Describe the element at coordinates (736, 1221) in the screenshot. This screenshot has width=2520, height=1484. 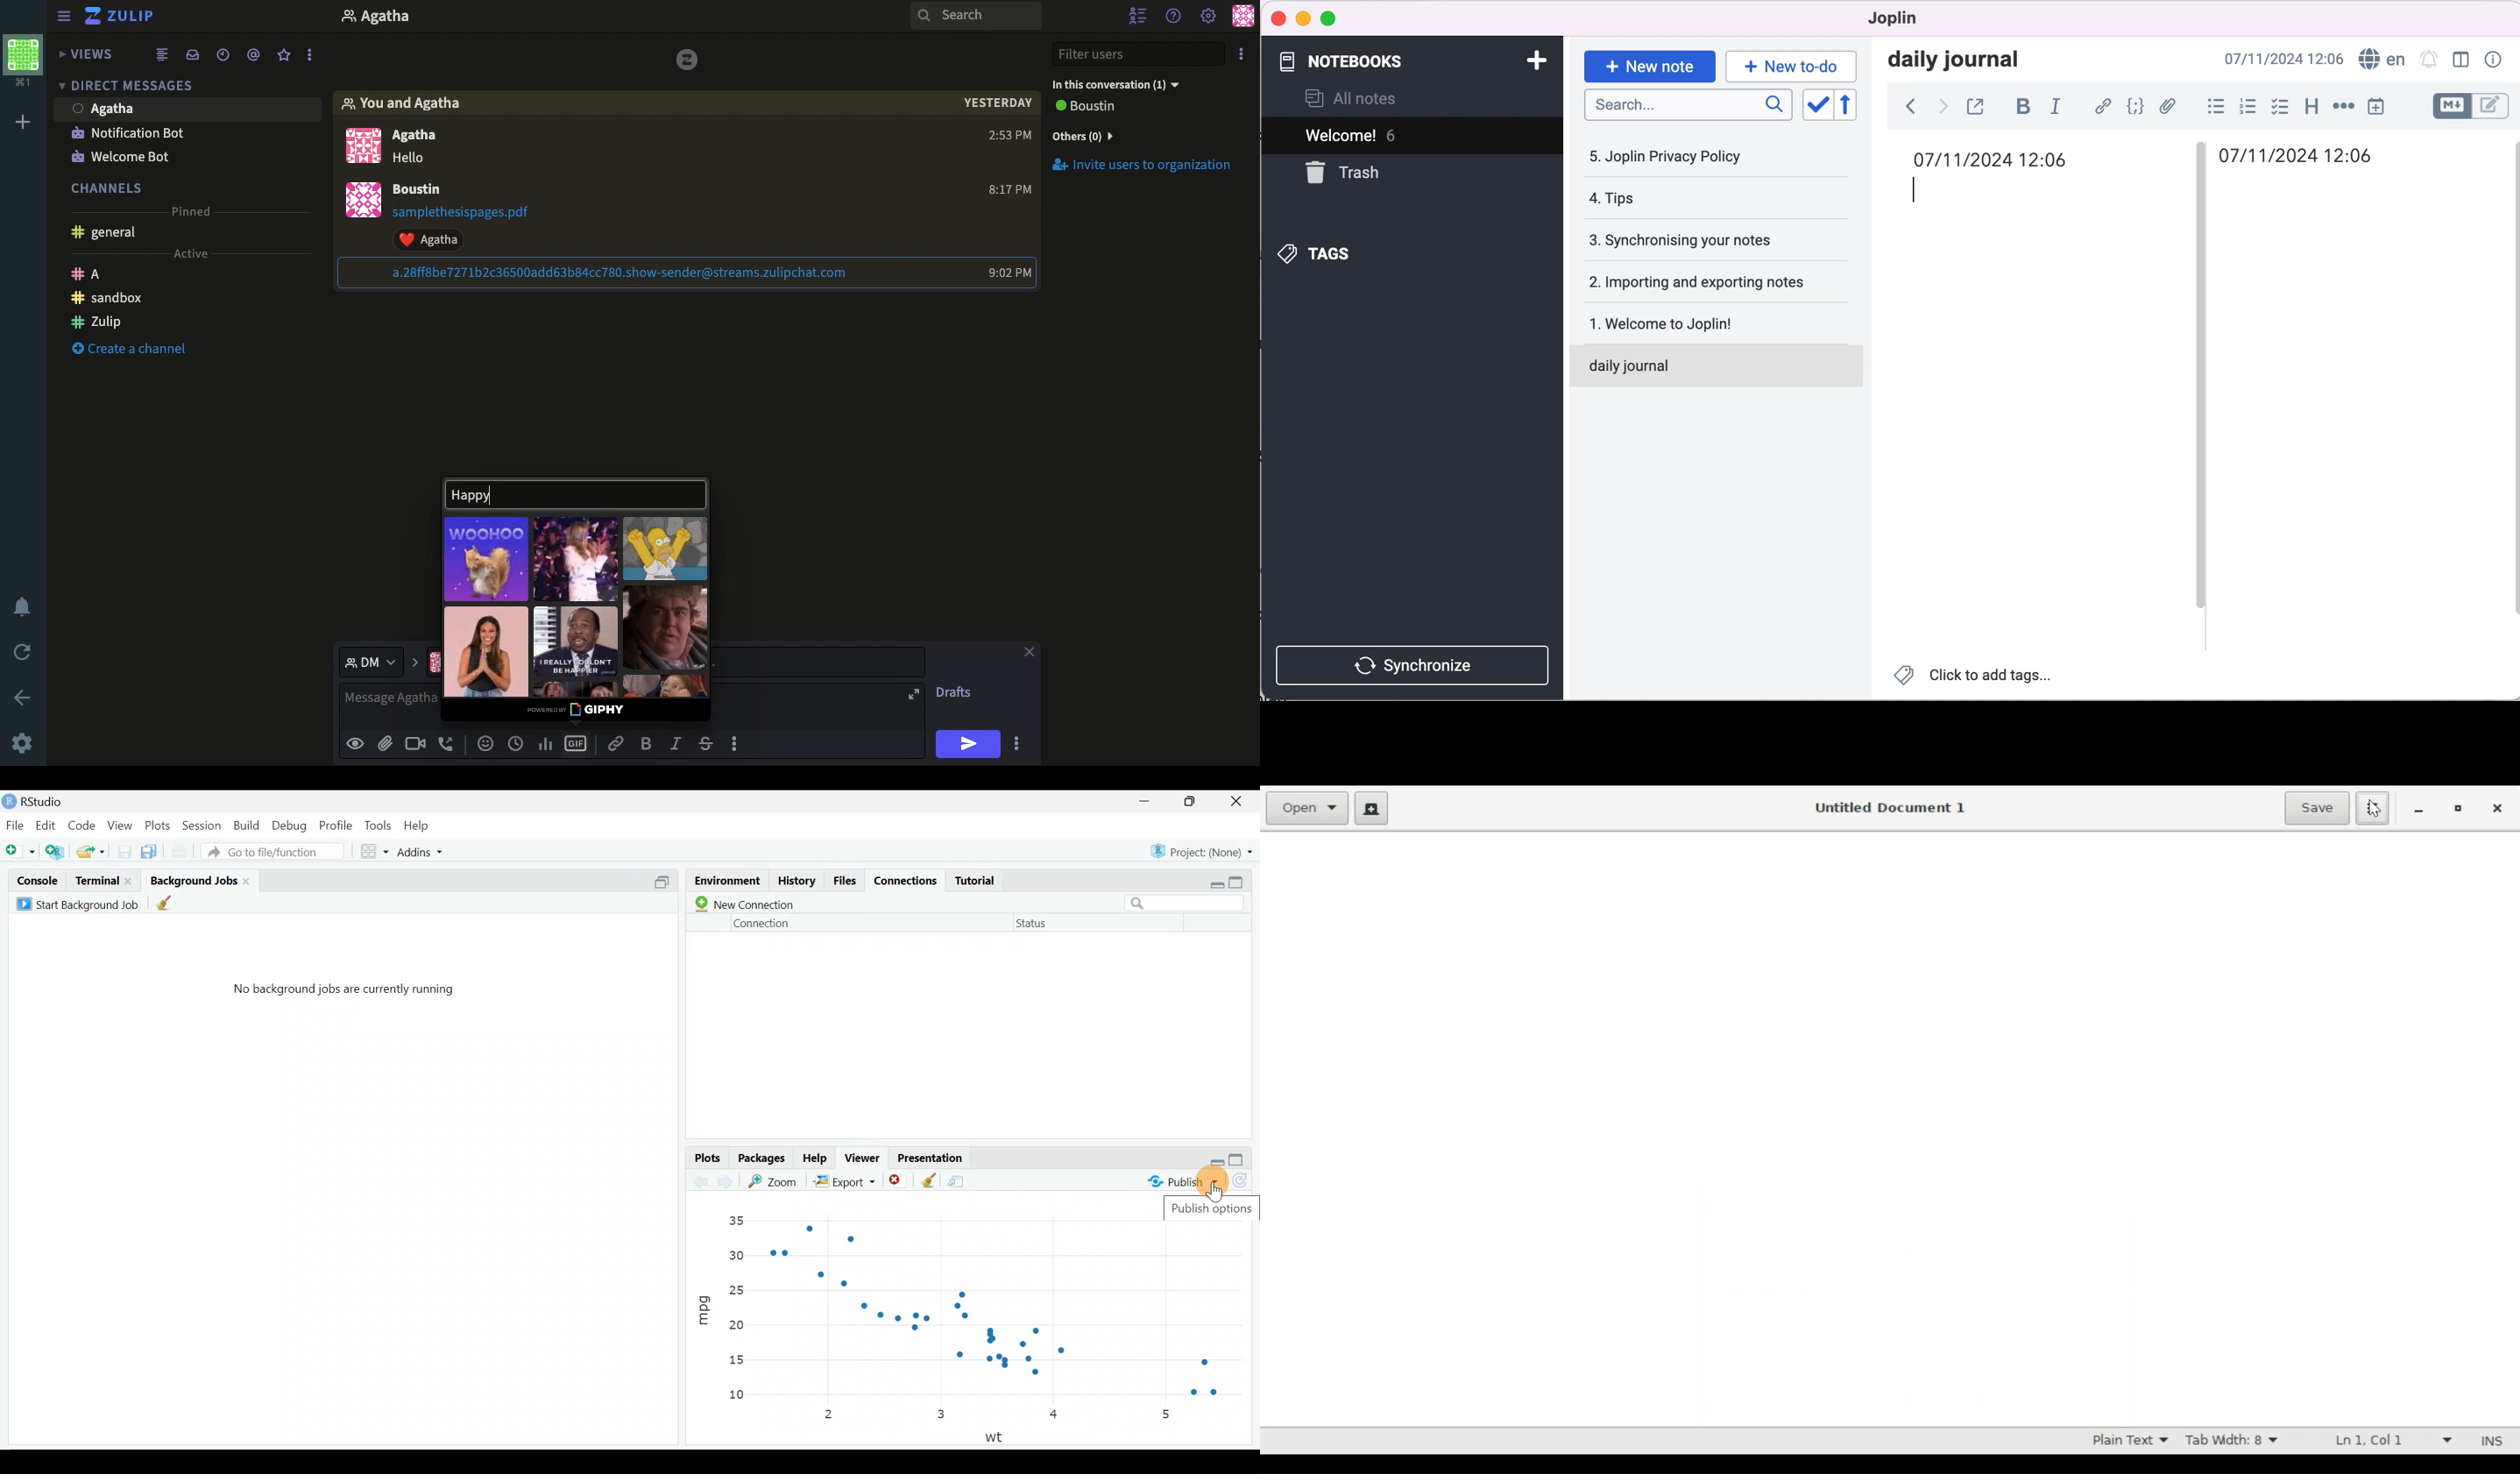
I see `35` at that location.